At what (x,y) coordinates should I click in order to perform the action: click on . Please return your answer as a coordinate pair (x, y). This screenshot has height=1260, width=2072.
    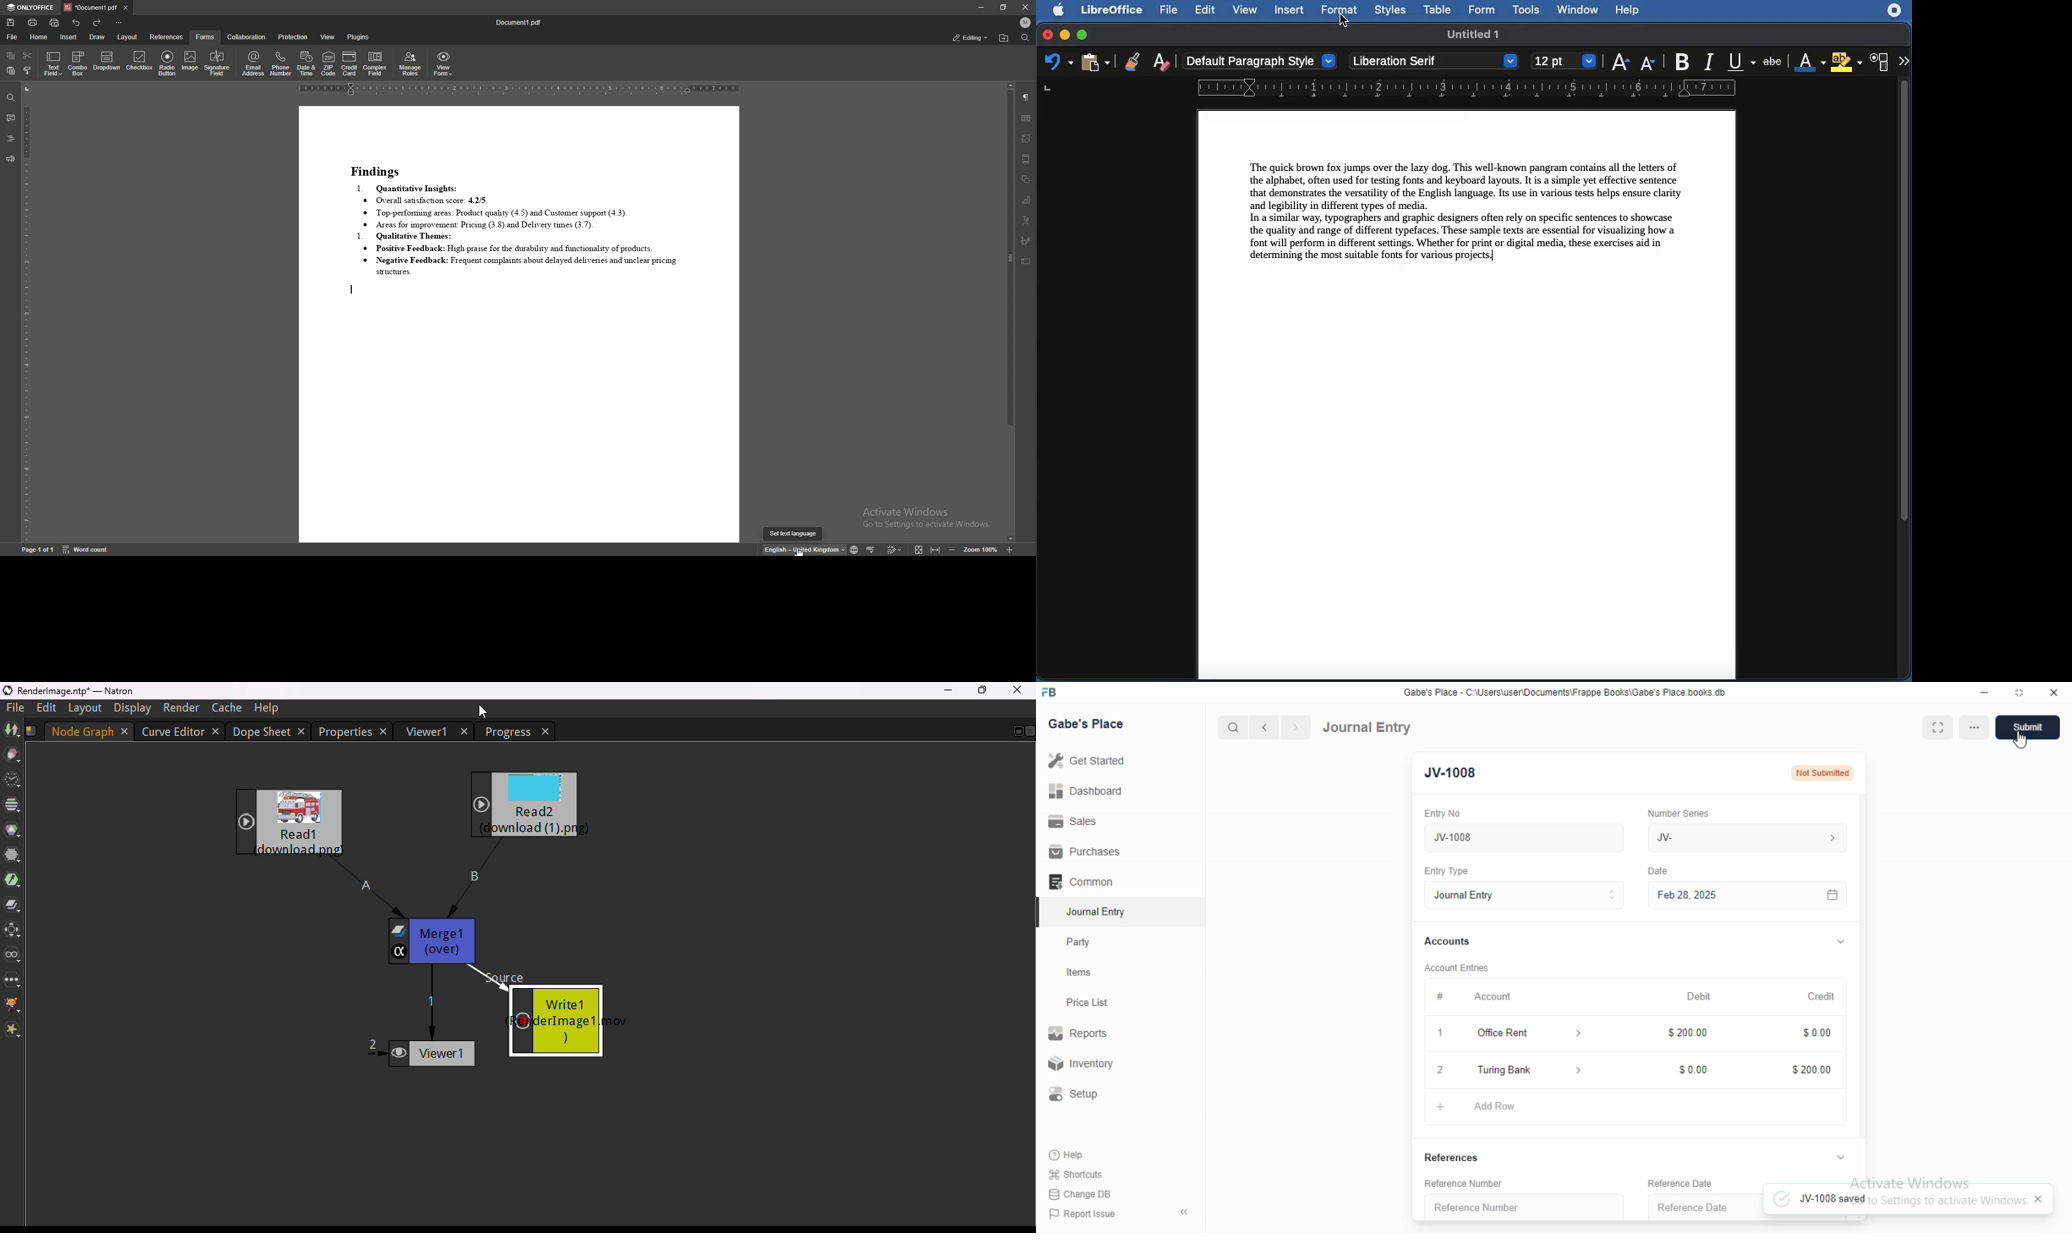
    Looking at the image, I should click on (1437, 995).